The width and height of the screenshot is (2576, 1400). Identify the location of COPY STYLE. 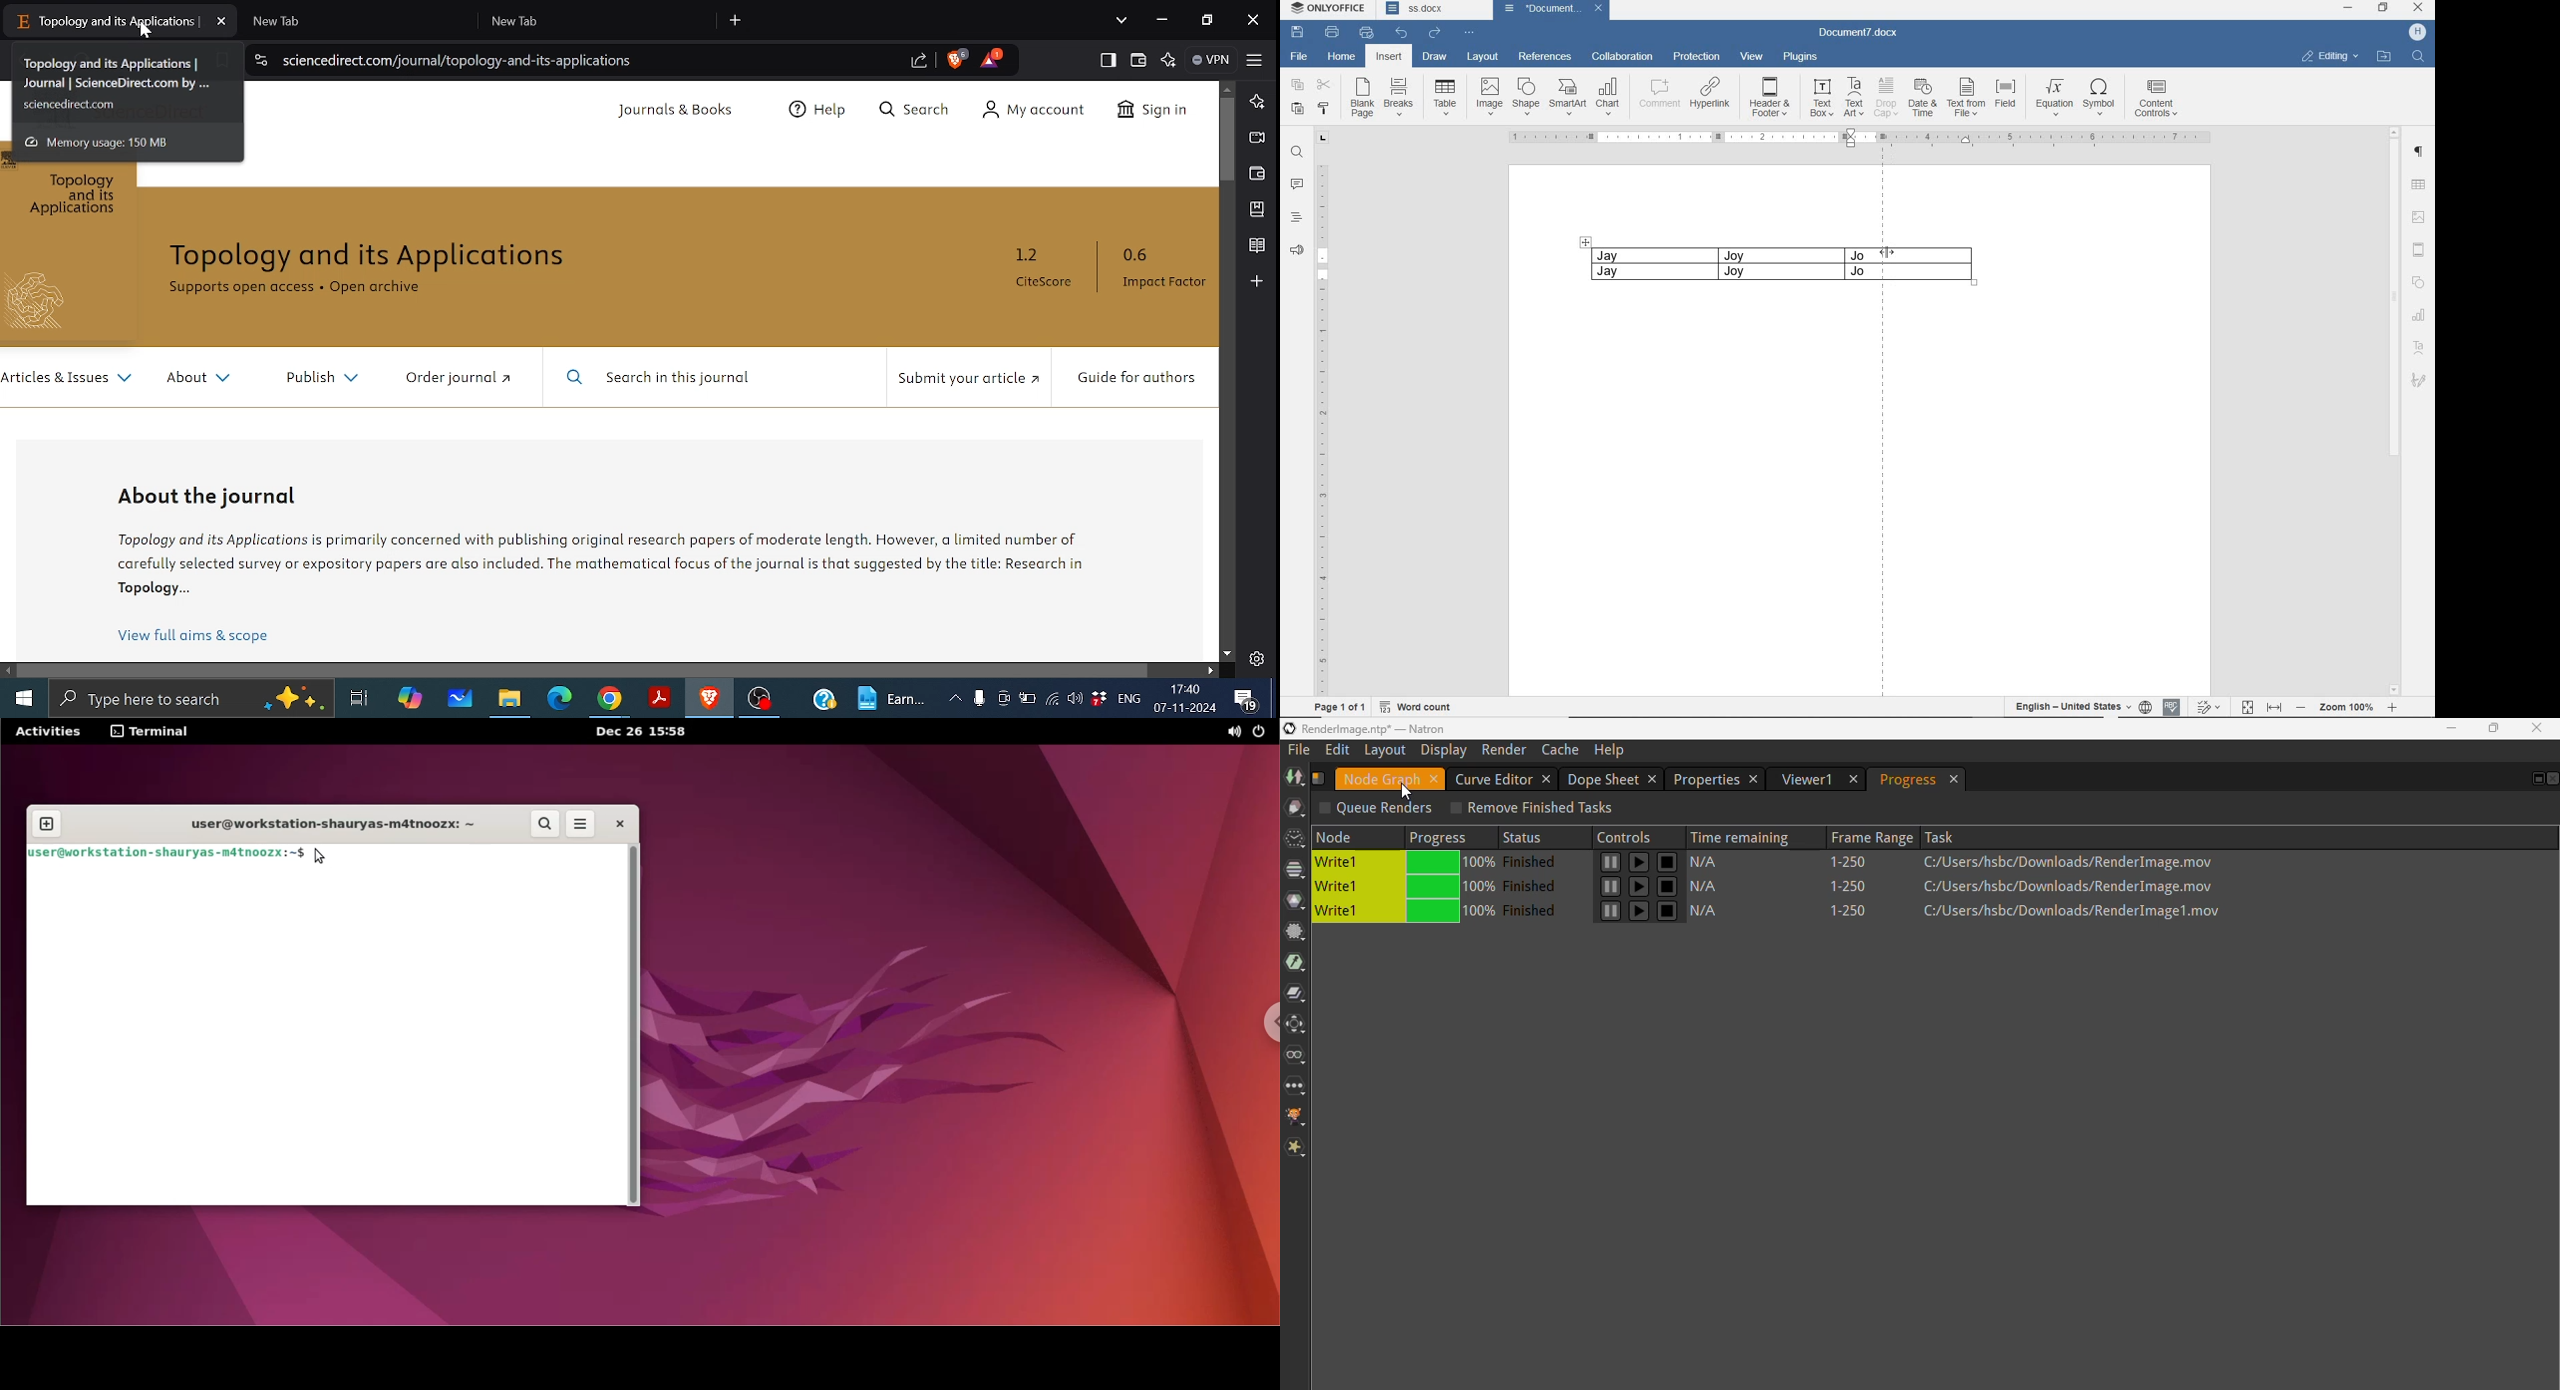
(1323, 109).